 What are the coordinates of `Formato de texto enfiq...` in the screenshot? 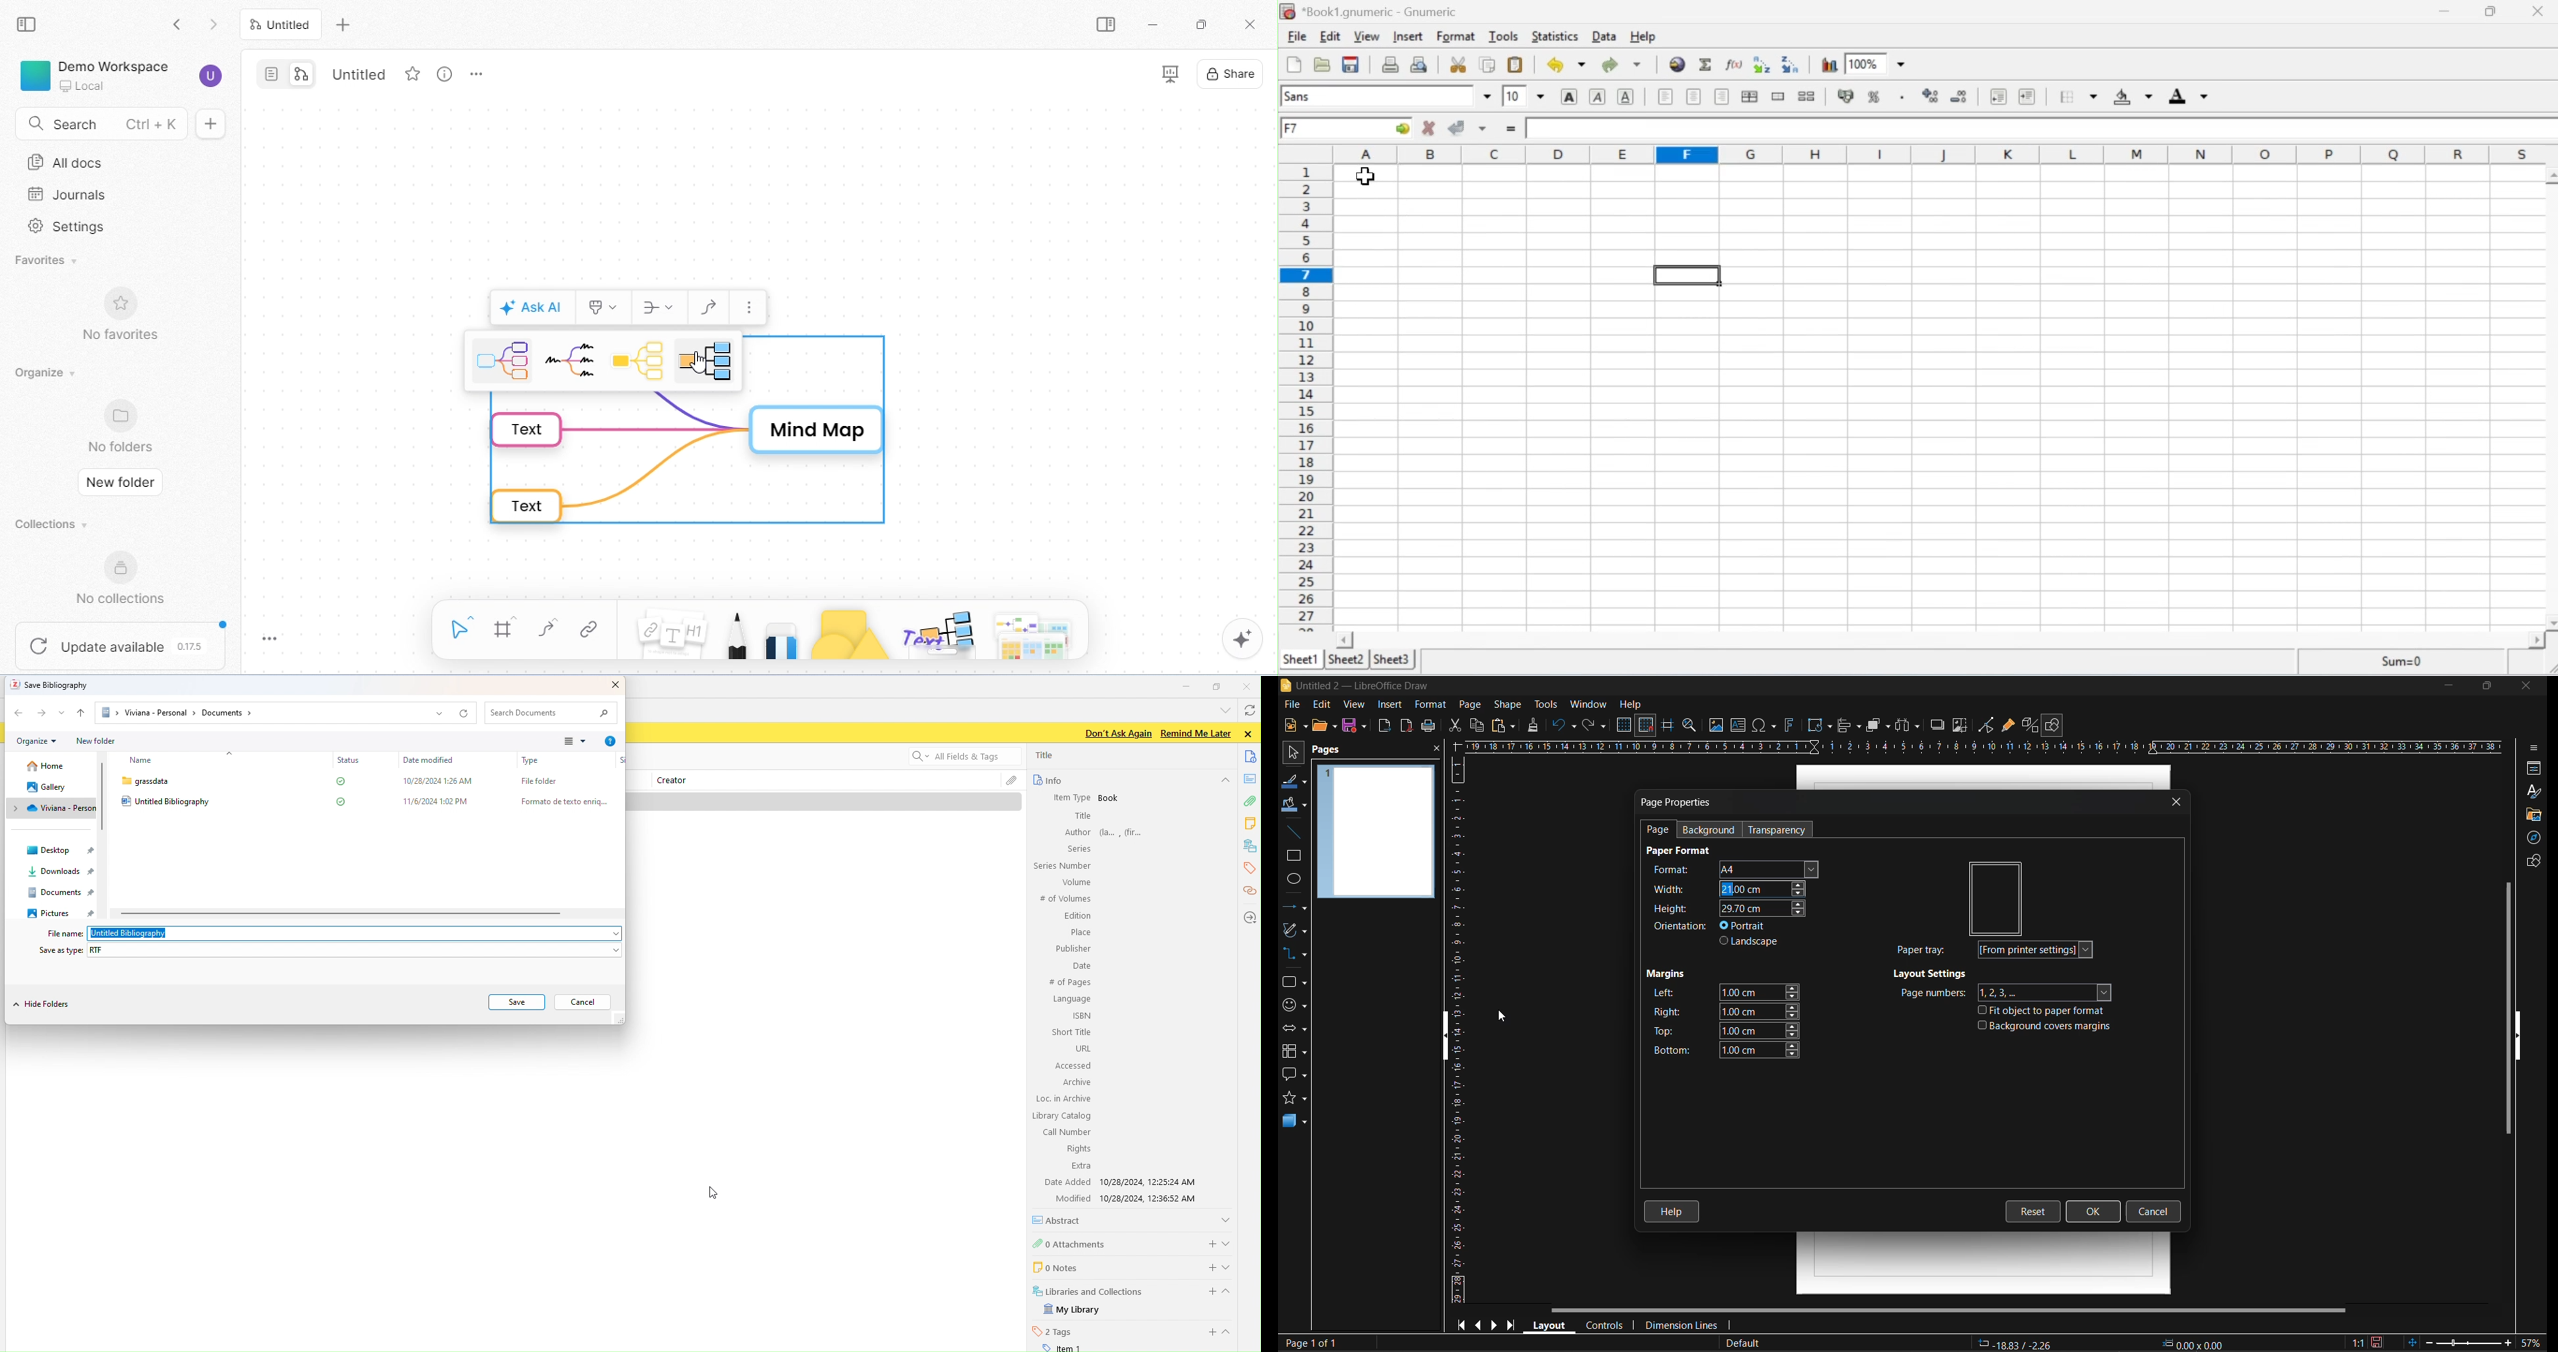 It's located at (561, 801).